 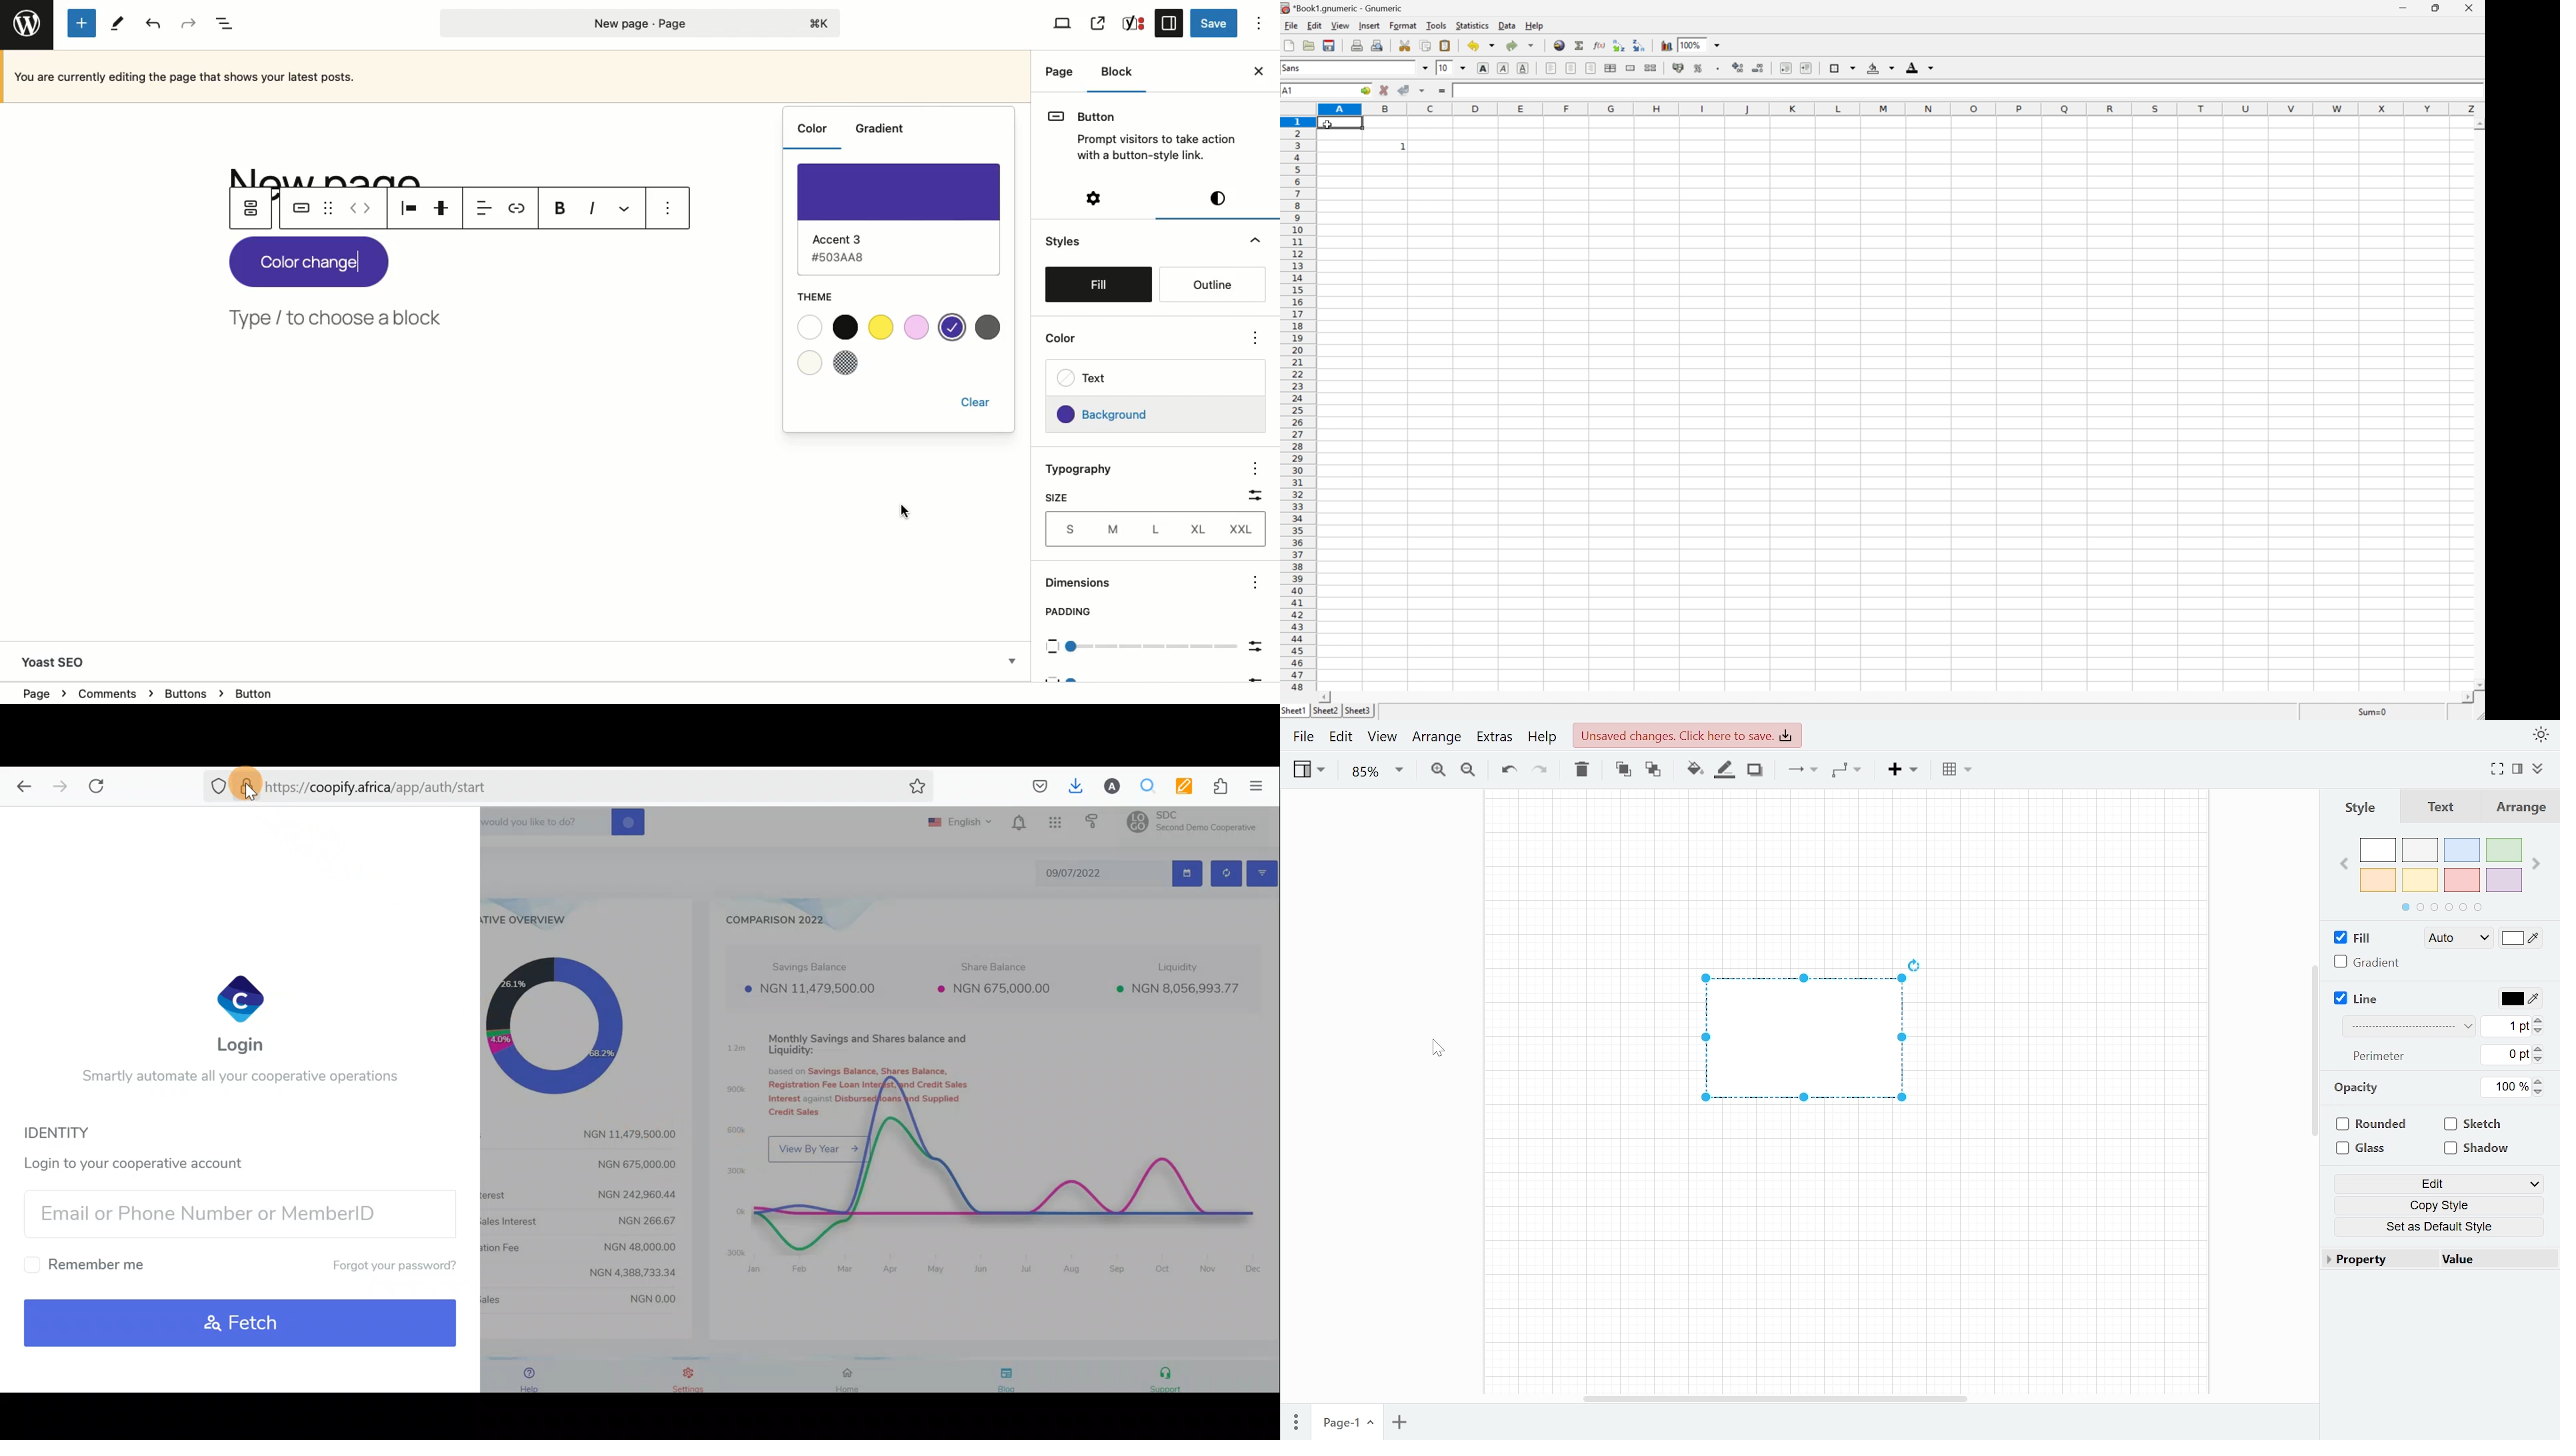 What do you see at coordinates (1294, 1422) in the screenshot?
I see `Pages` at bounding box center [1294, 1422].